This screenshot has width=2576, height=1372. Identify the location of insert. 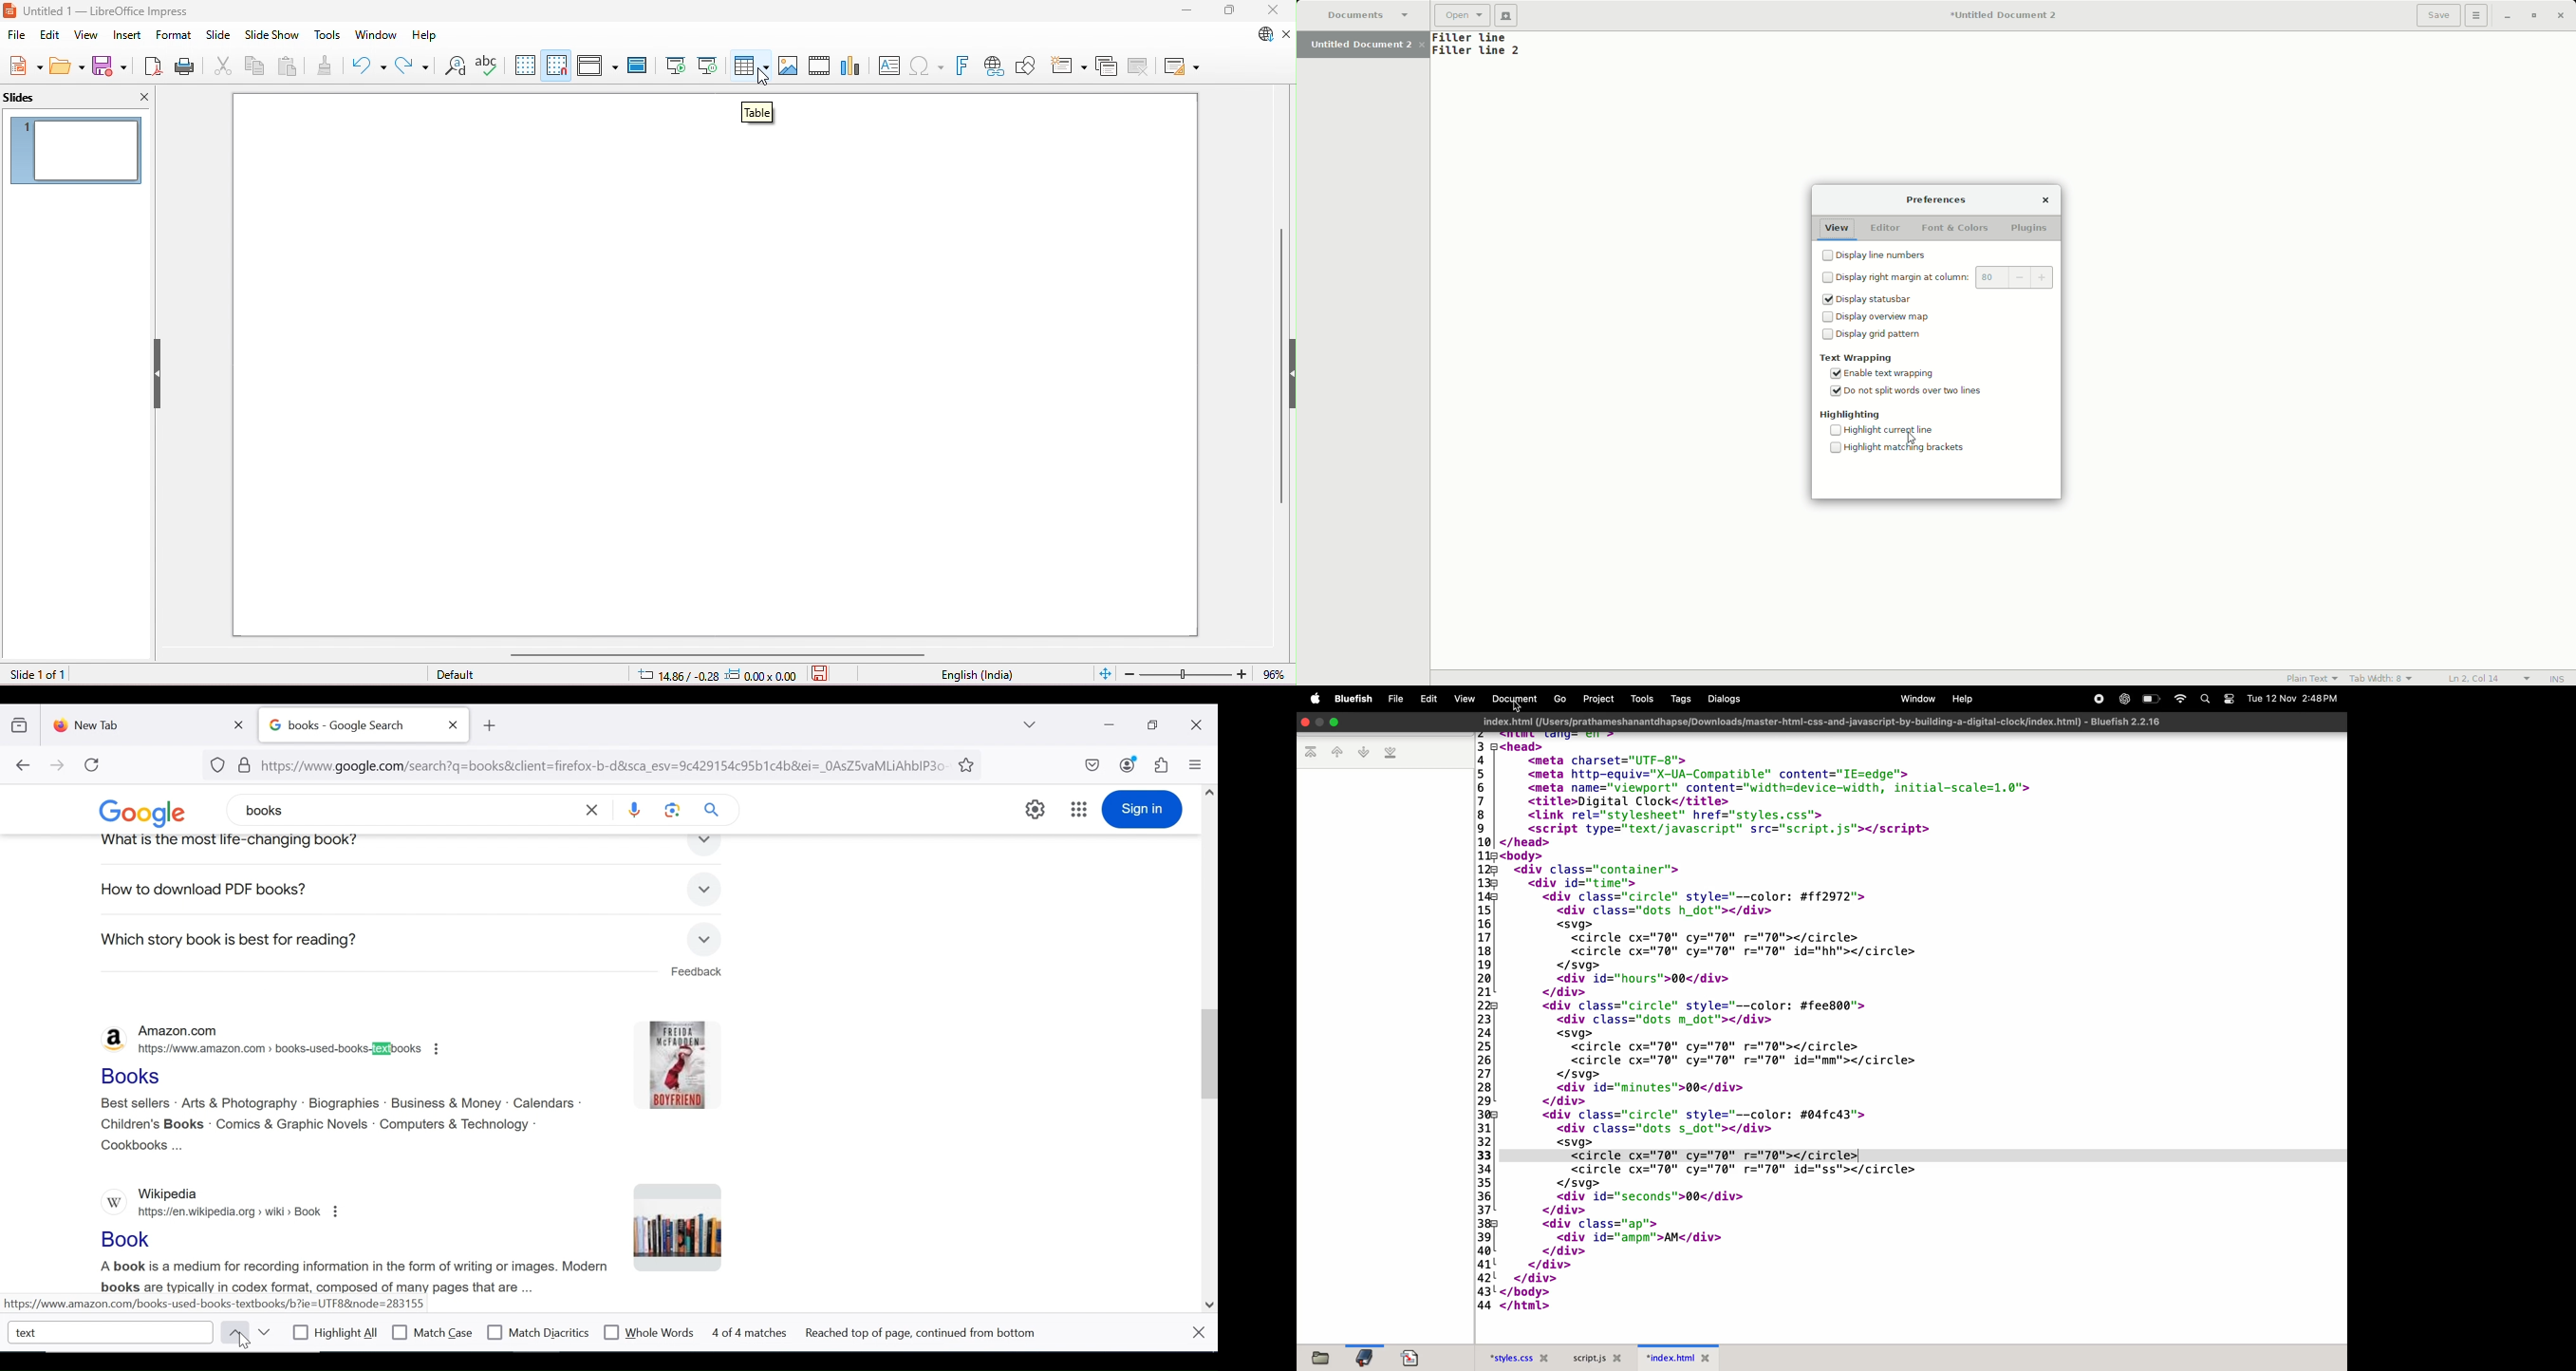
(127, 35).